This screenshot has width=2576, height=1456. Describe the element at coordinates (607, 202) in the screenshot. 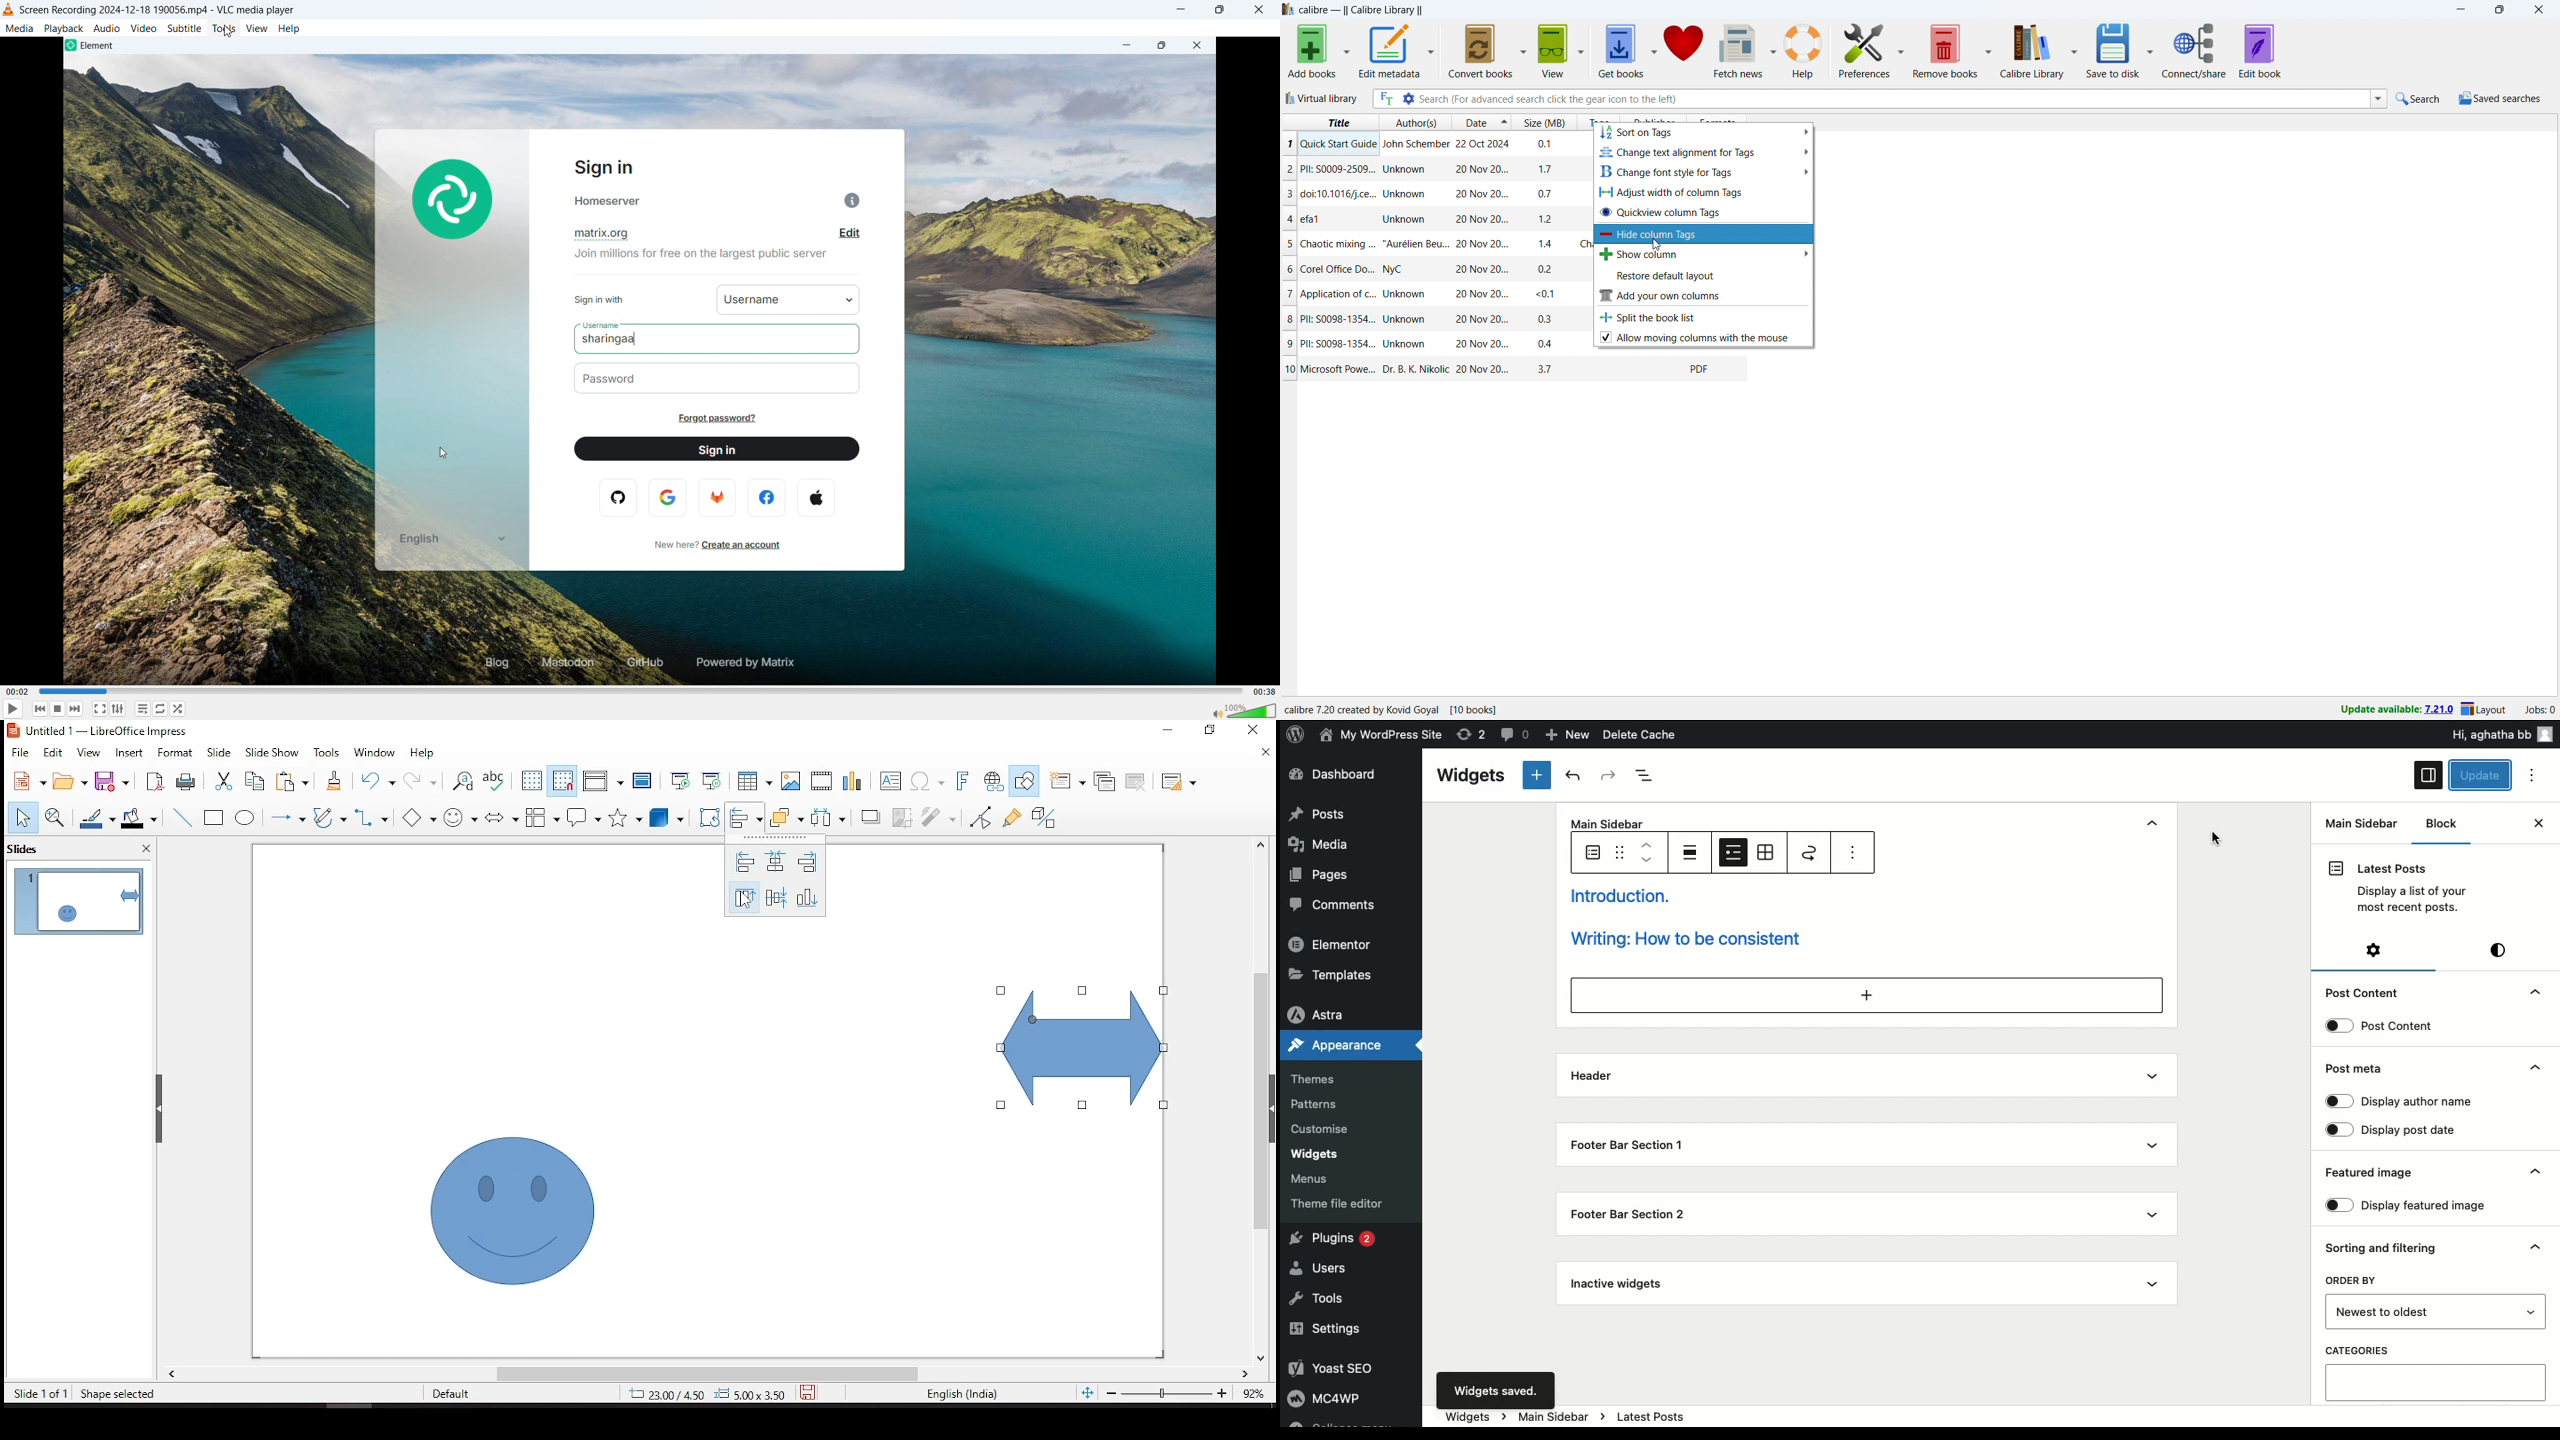

I see `homeserver` at that location.